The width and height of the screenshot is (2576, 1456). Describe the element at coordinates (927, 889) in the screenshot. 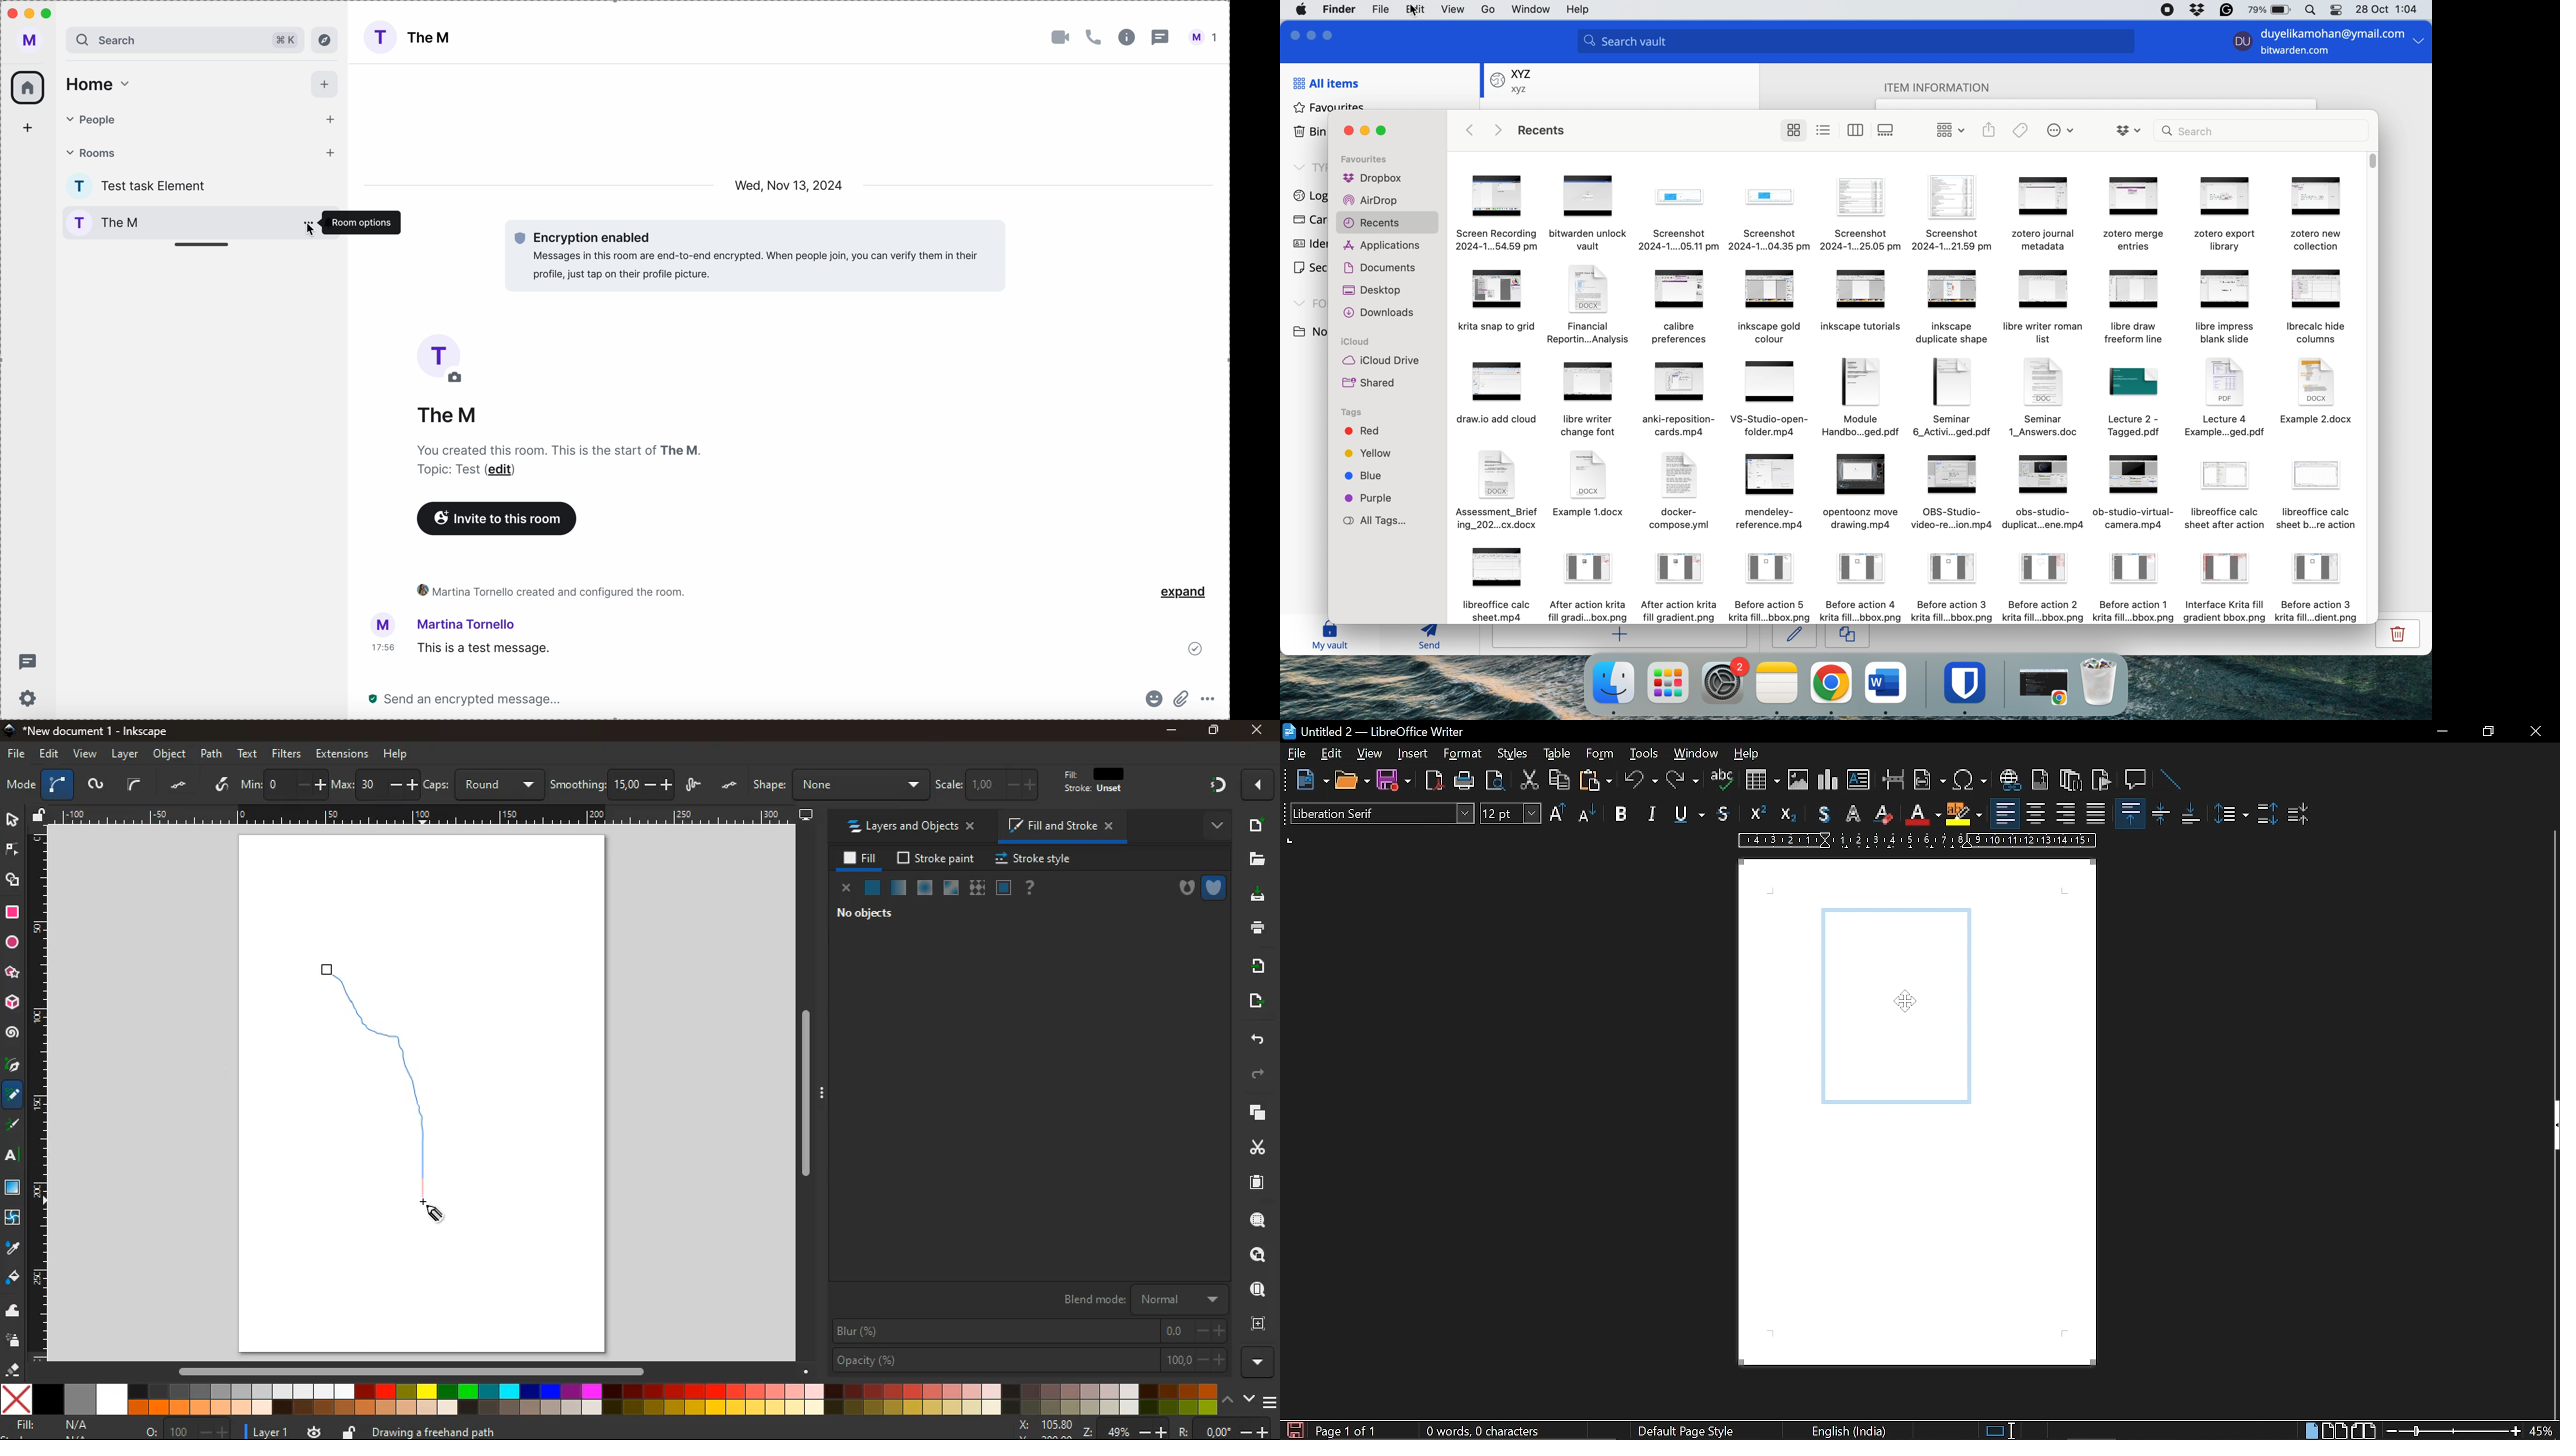

I see `ice` at that location.